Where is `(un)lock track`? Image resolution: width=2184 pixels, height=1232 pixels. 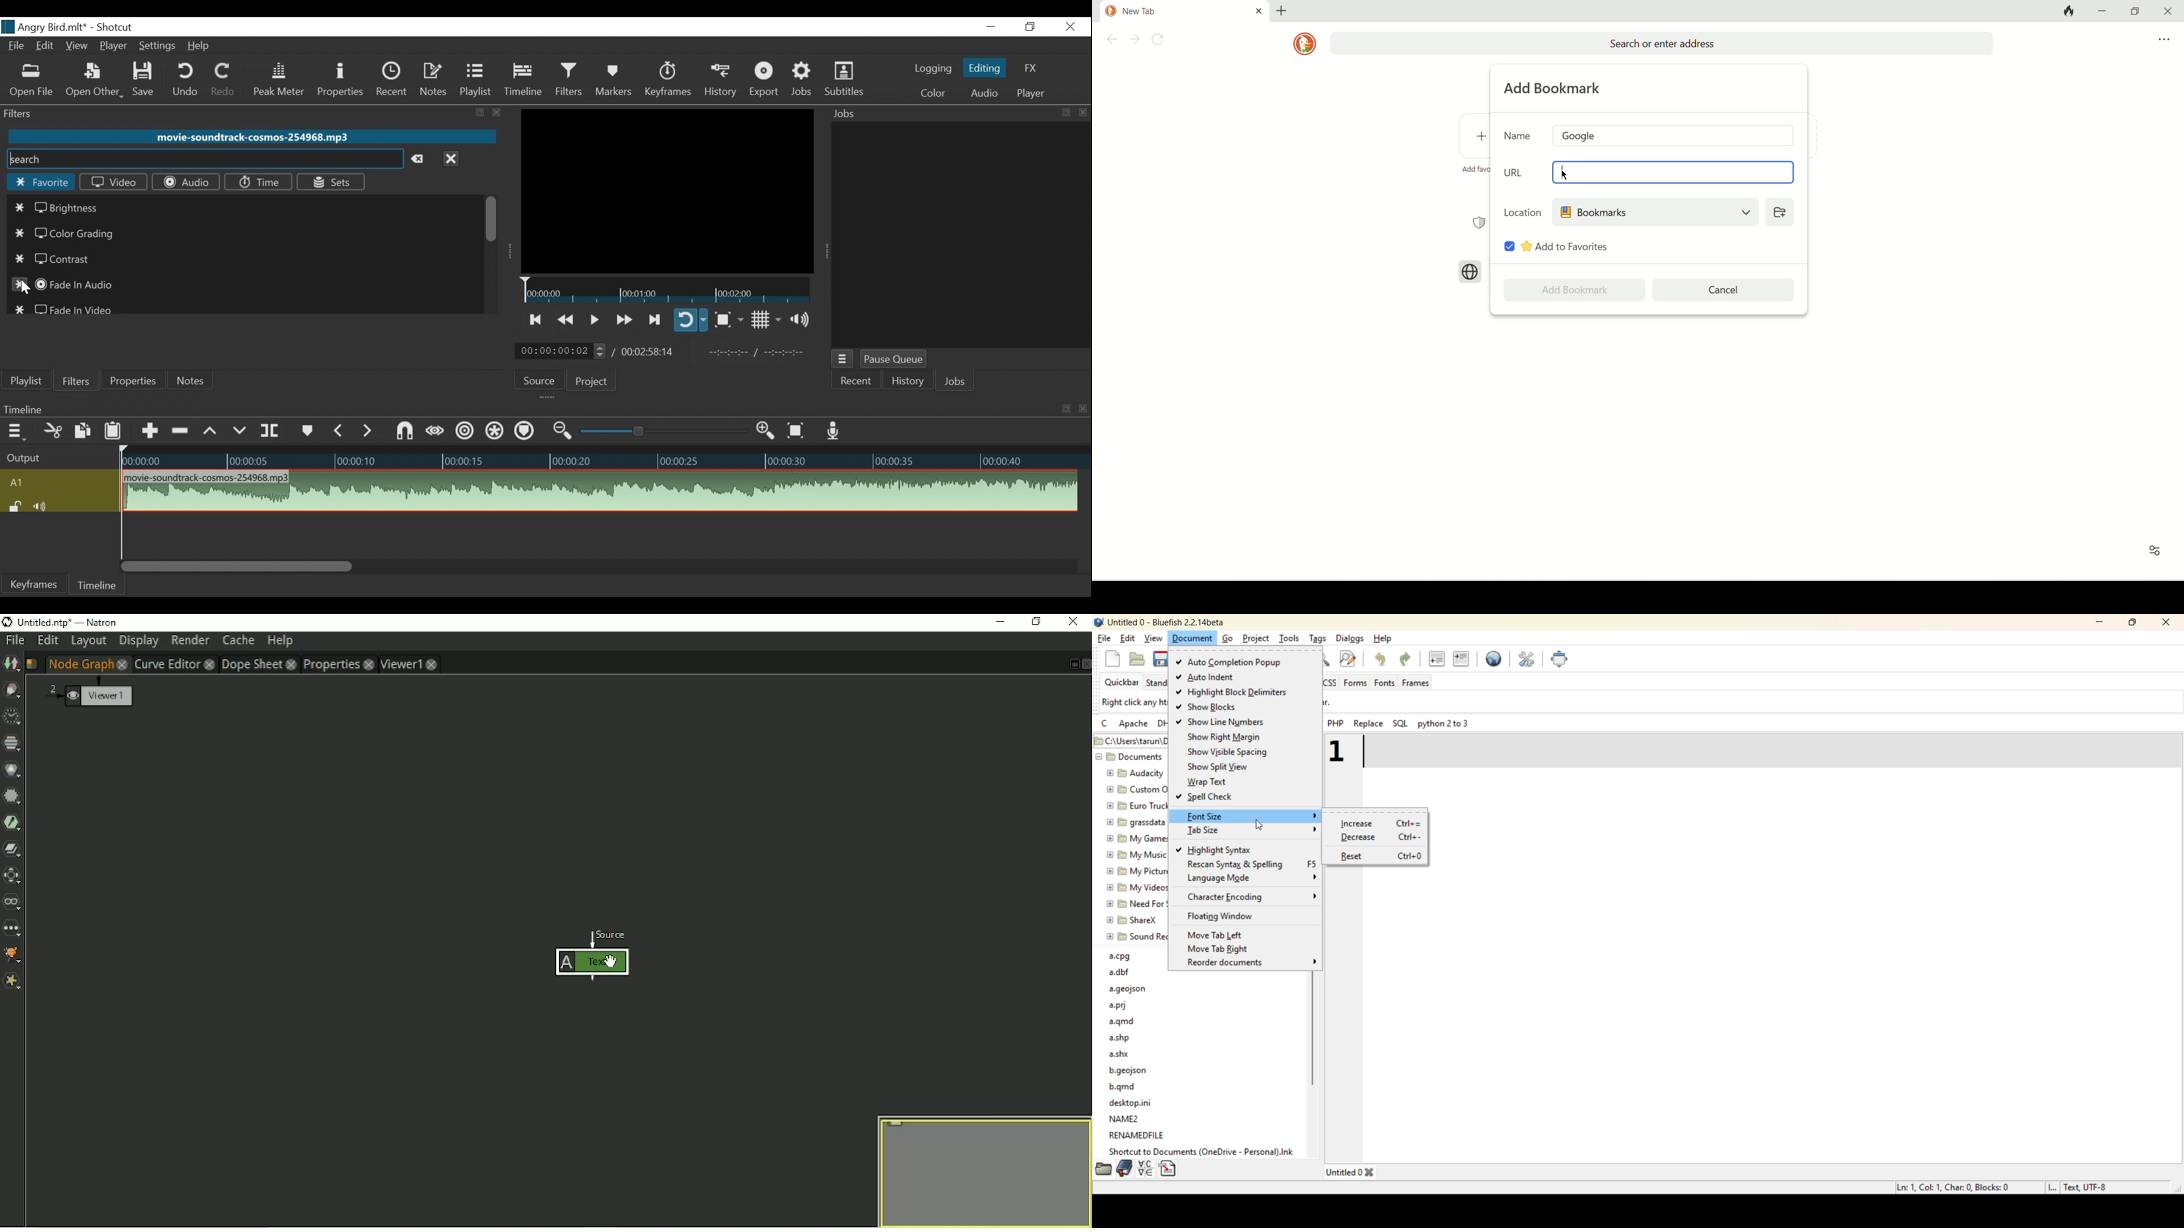 (un)lock track is located at coordinates (14, 507).